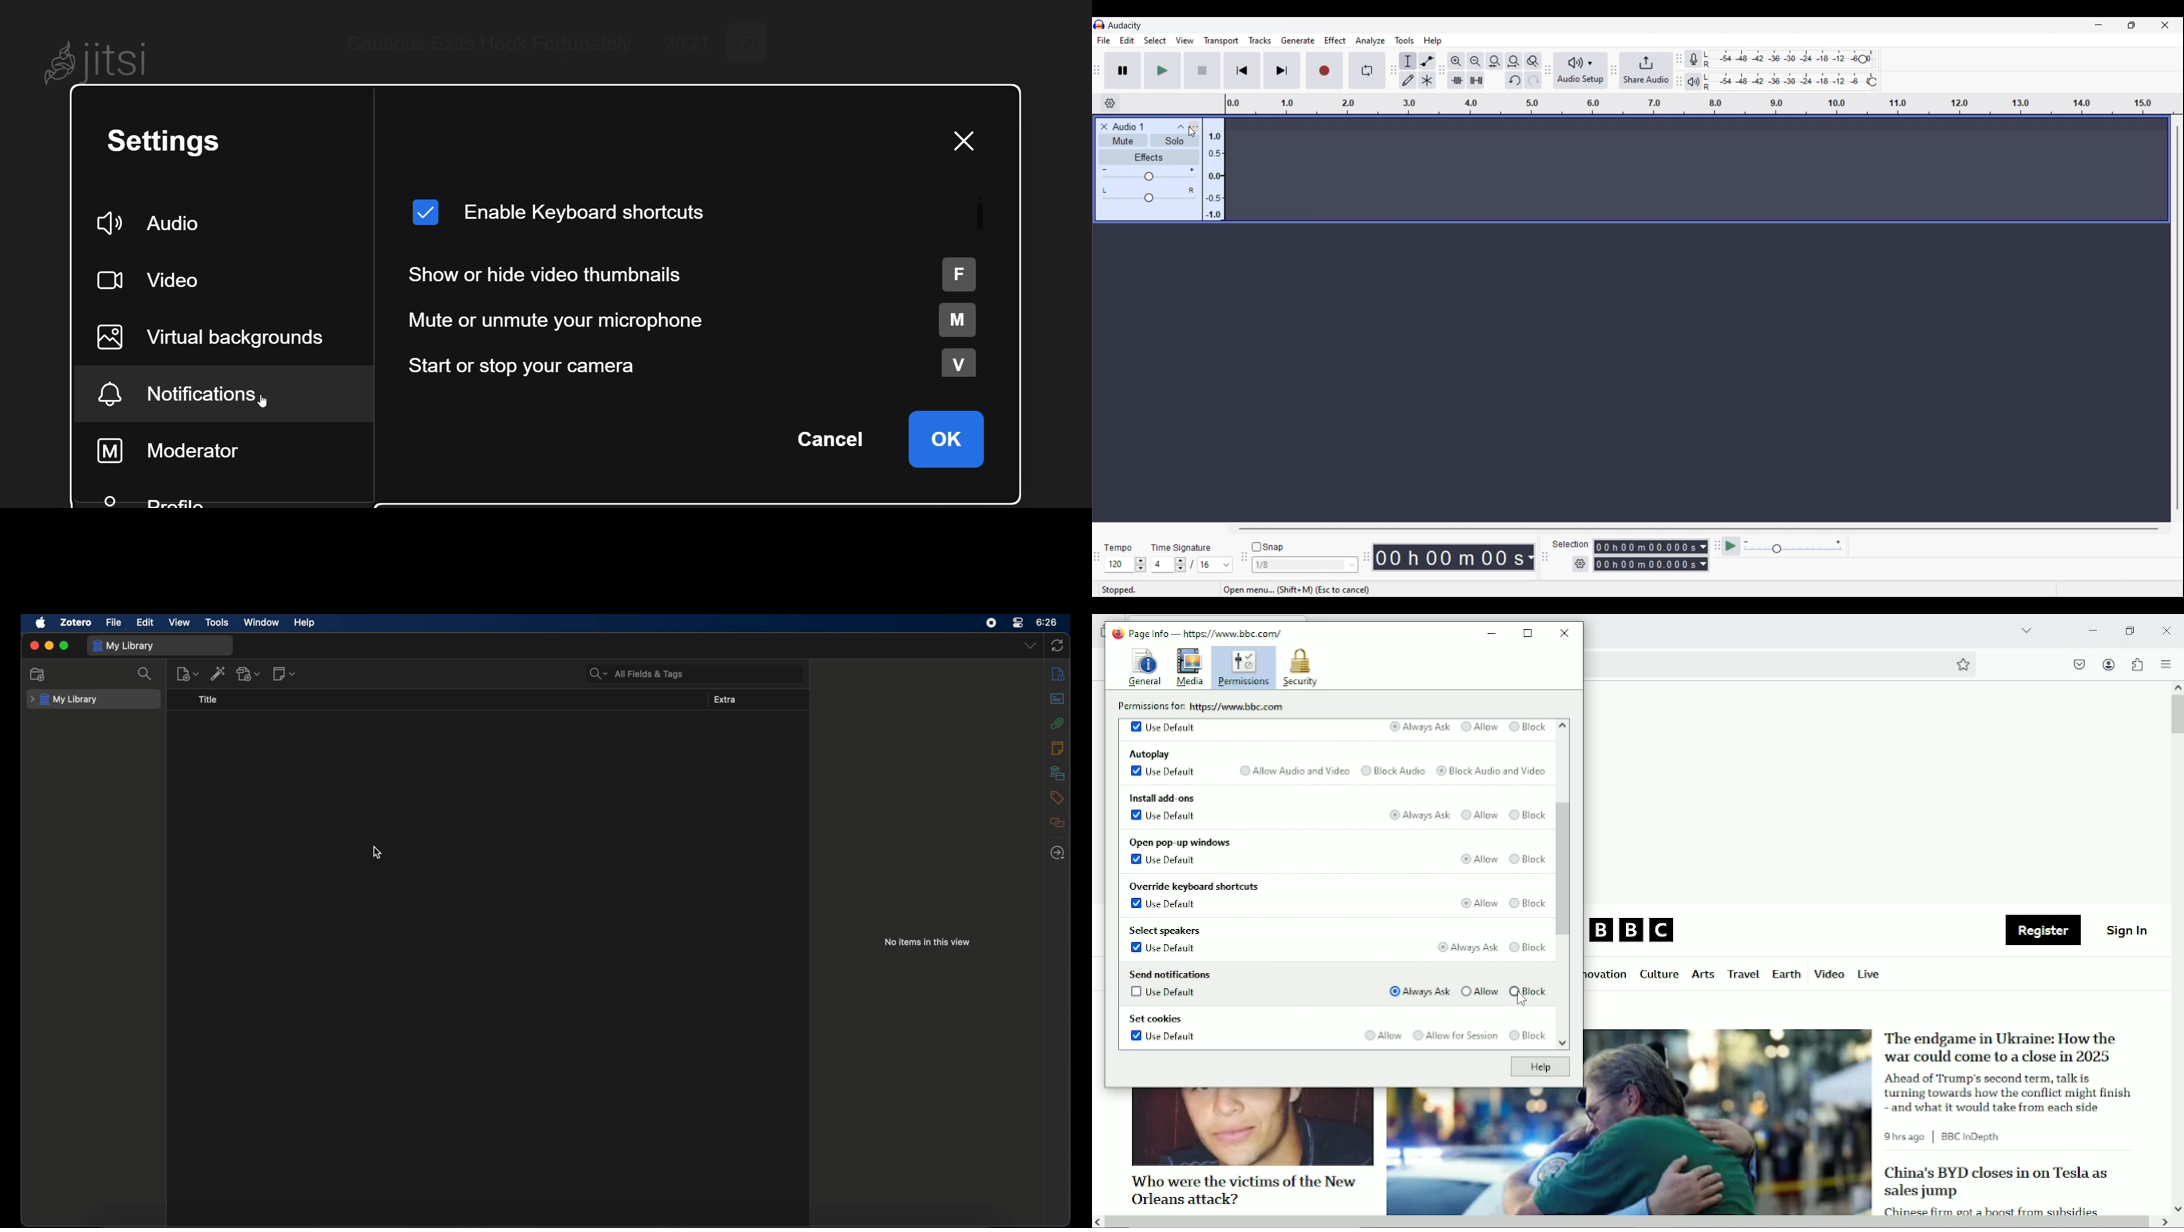  What do you see at coordinates (1433, 41) in the screenshot?
I see `Help menu` at bounding box center [1433, 41].